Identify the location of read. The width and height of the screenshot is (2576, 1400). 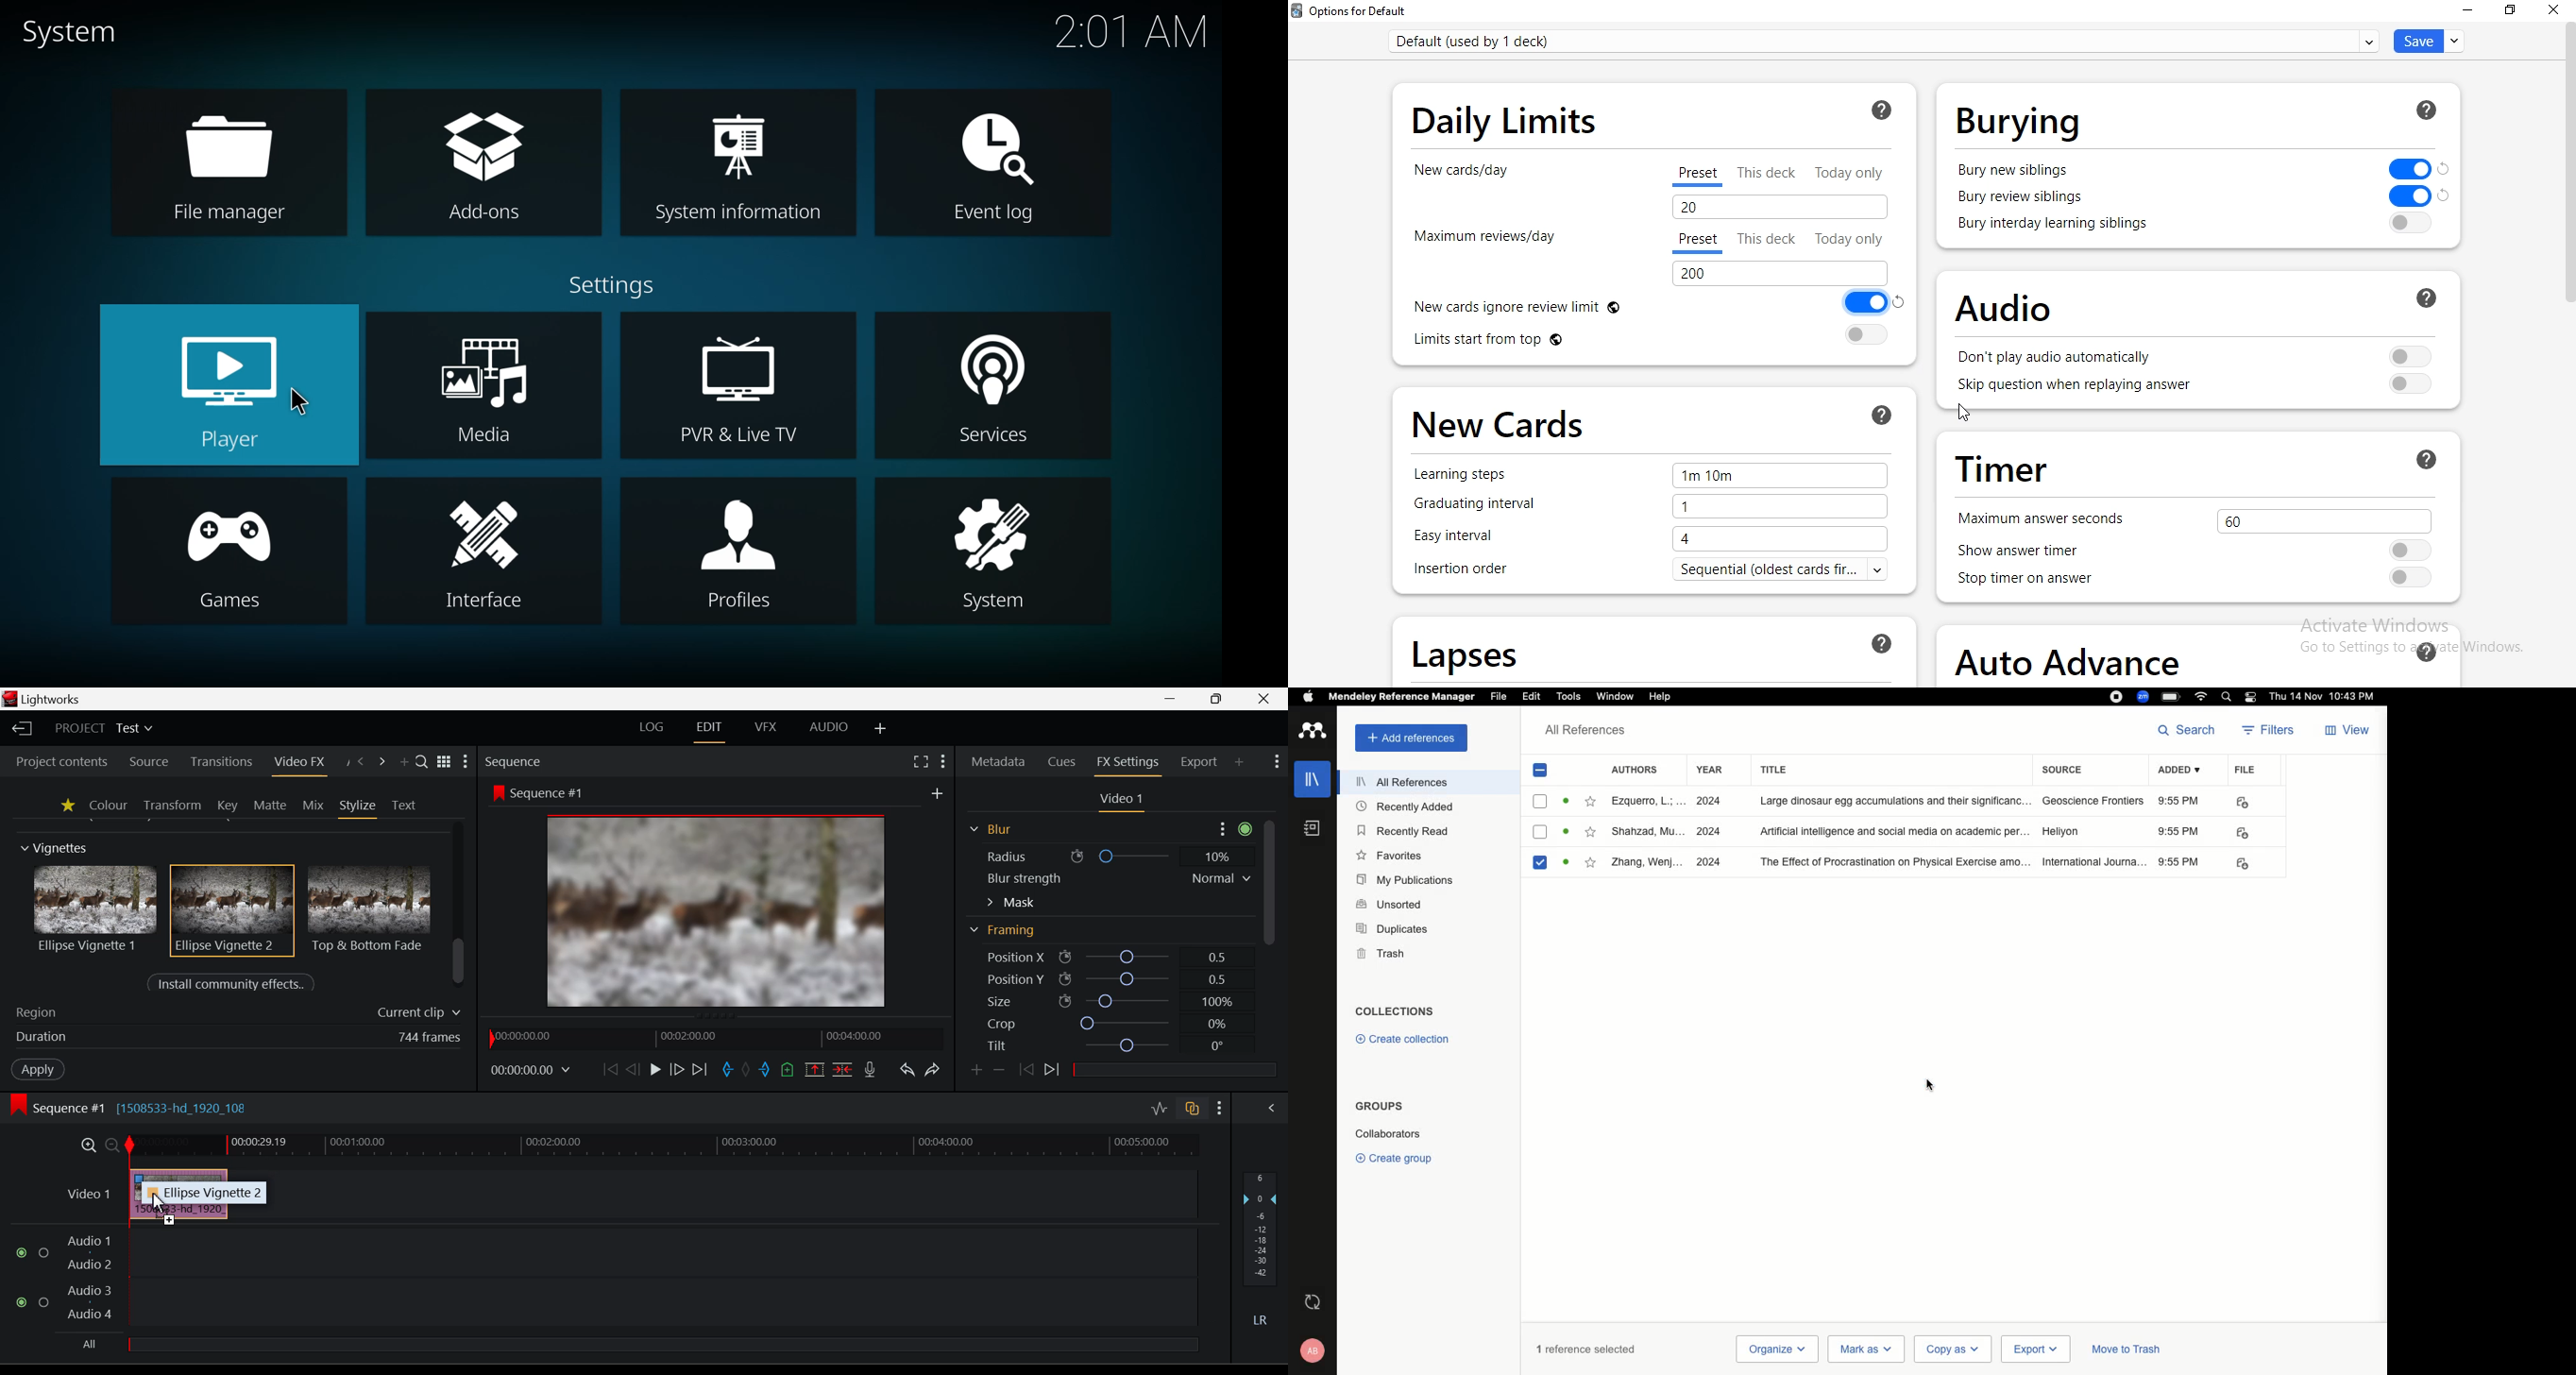
(1570, 862).